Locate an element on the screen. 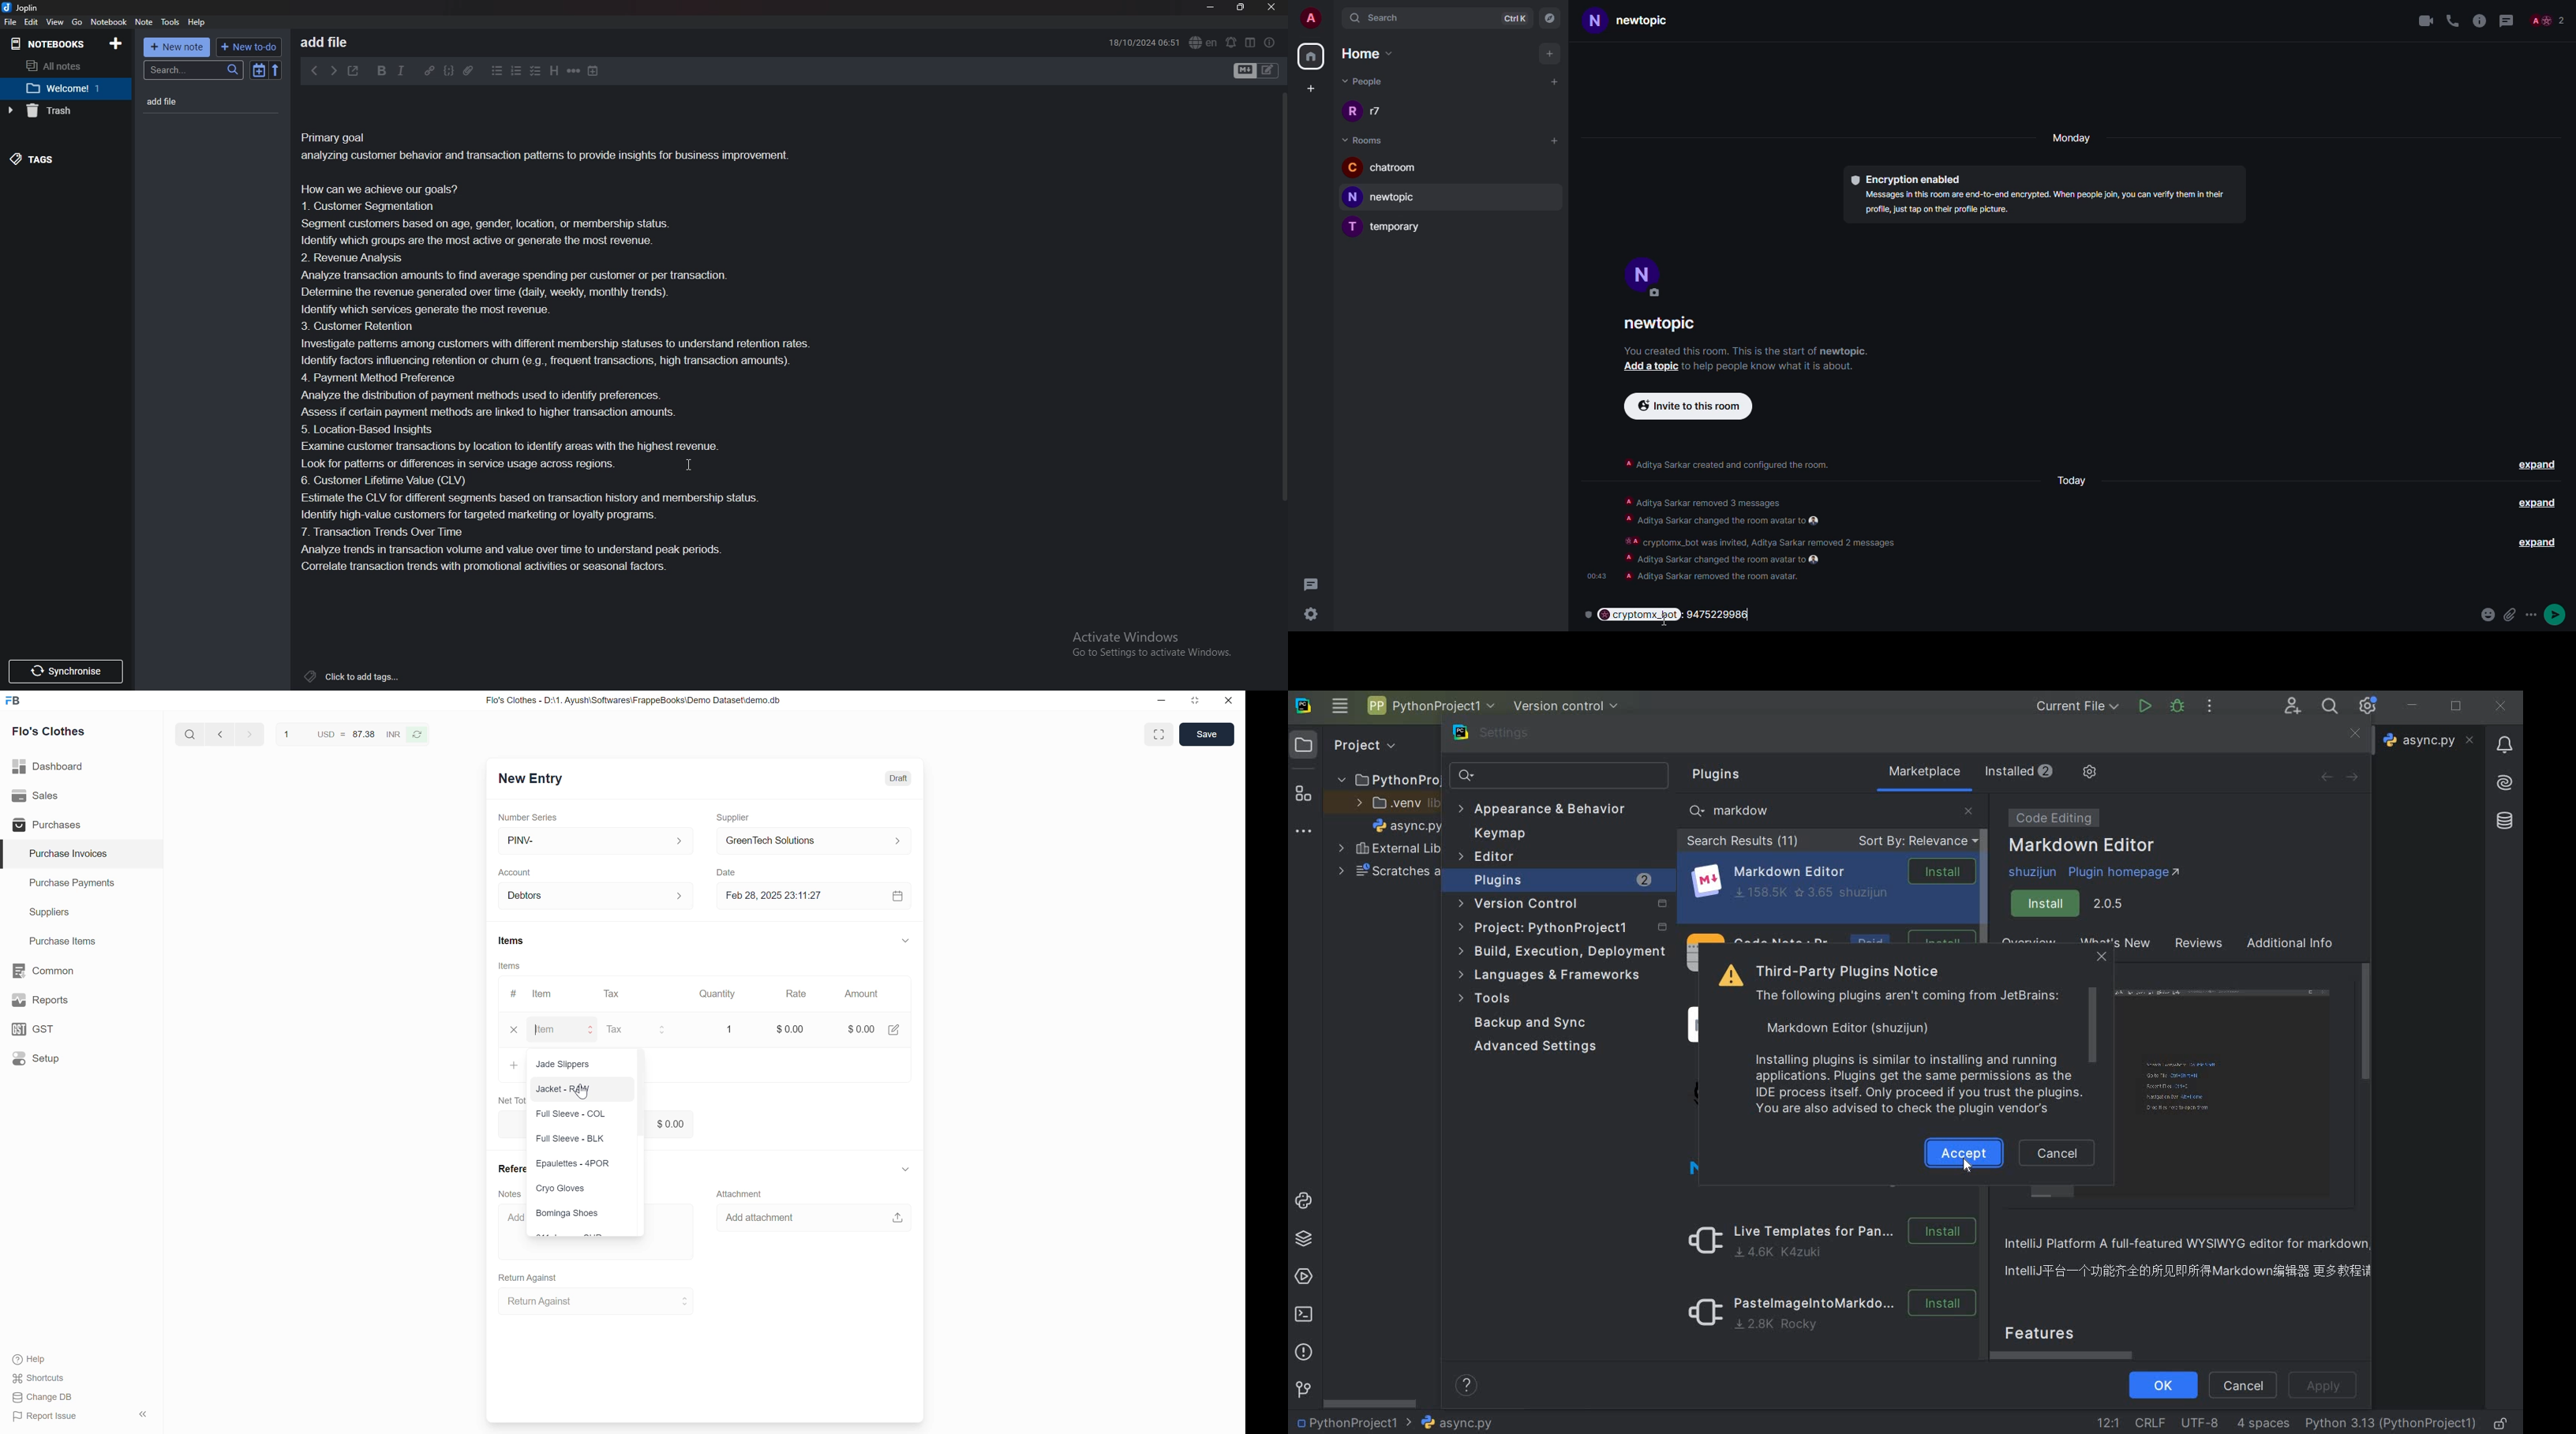 The image size is (2576, 1456). tags is located at coordinates (56, 160).